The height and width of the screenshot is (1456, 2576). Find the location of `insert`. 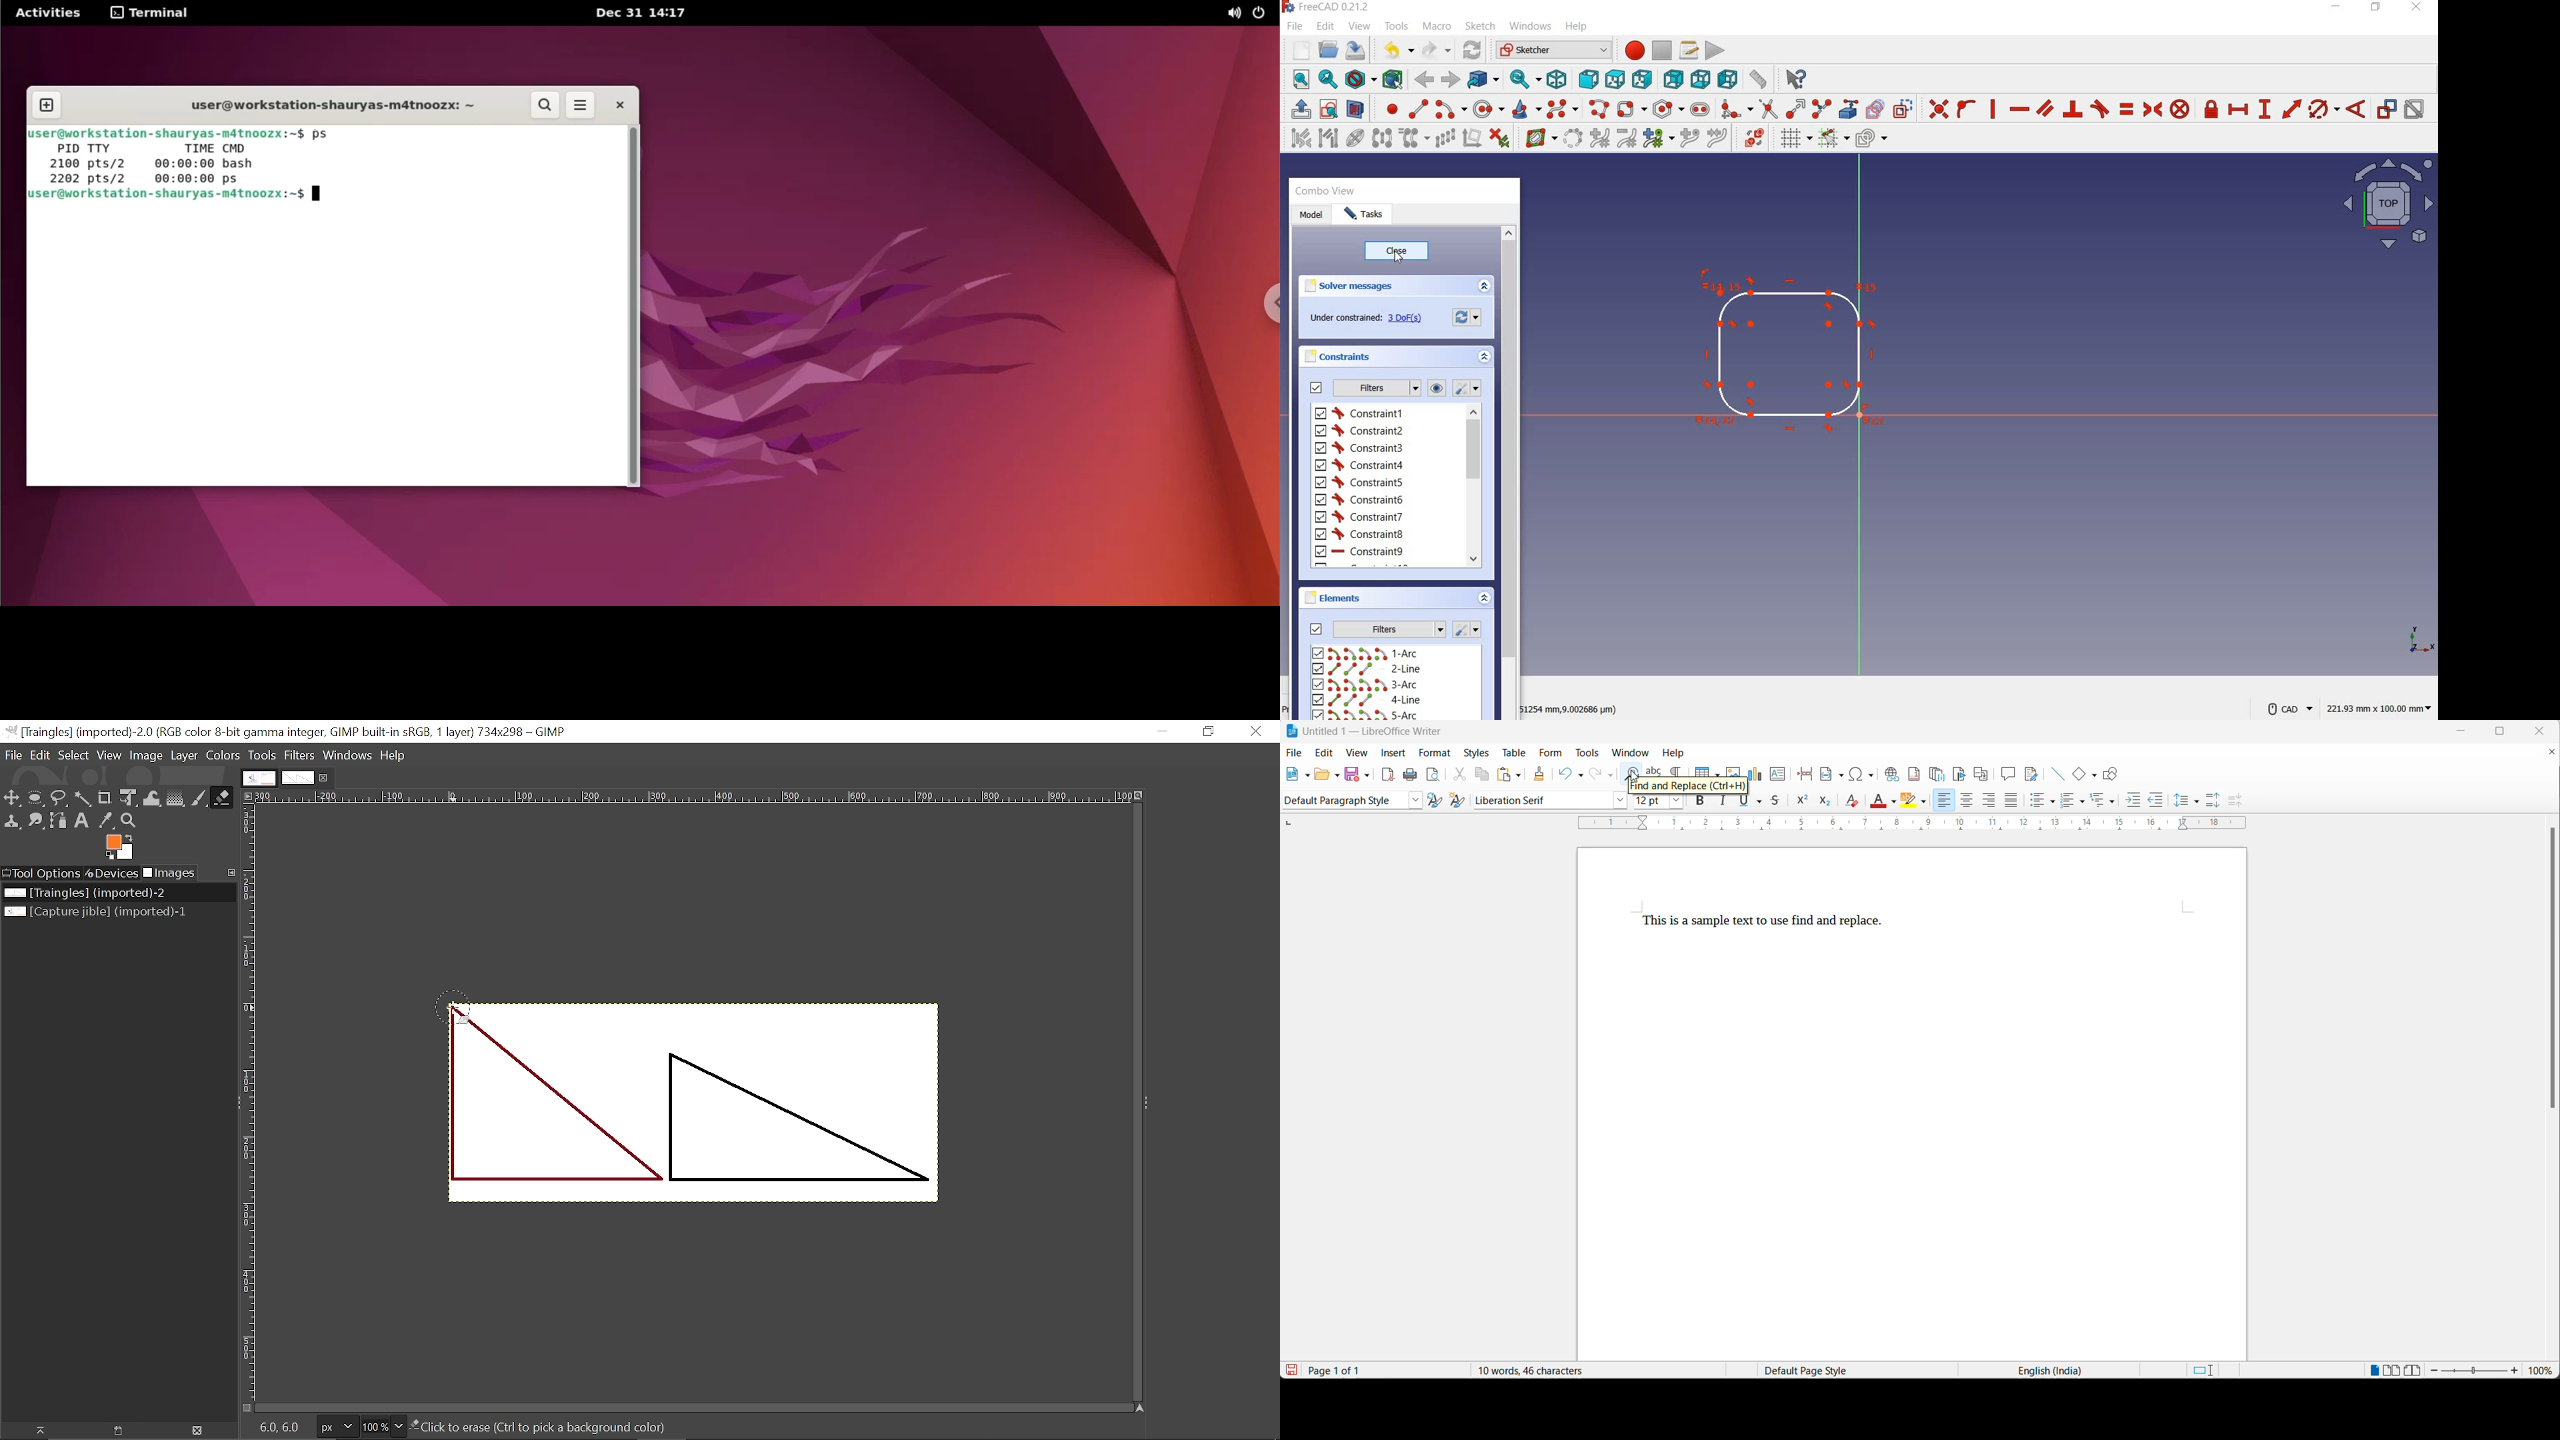

insert is located at coordinates (1394, 752).